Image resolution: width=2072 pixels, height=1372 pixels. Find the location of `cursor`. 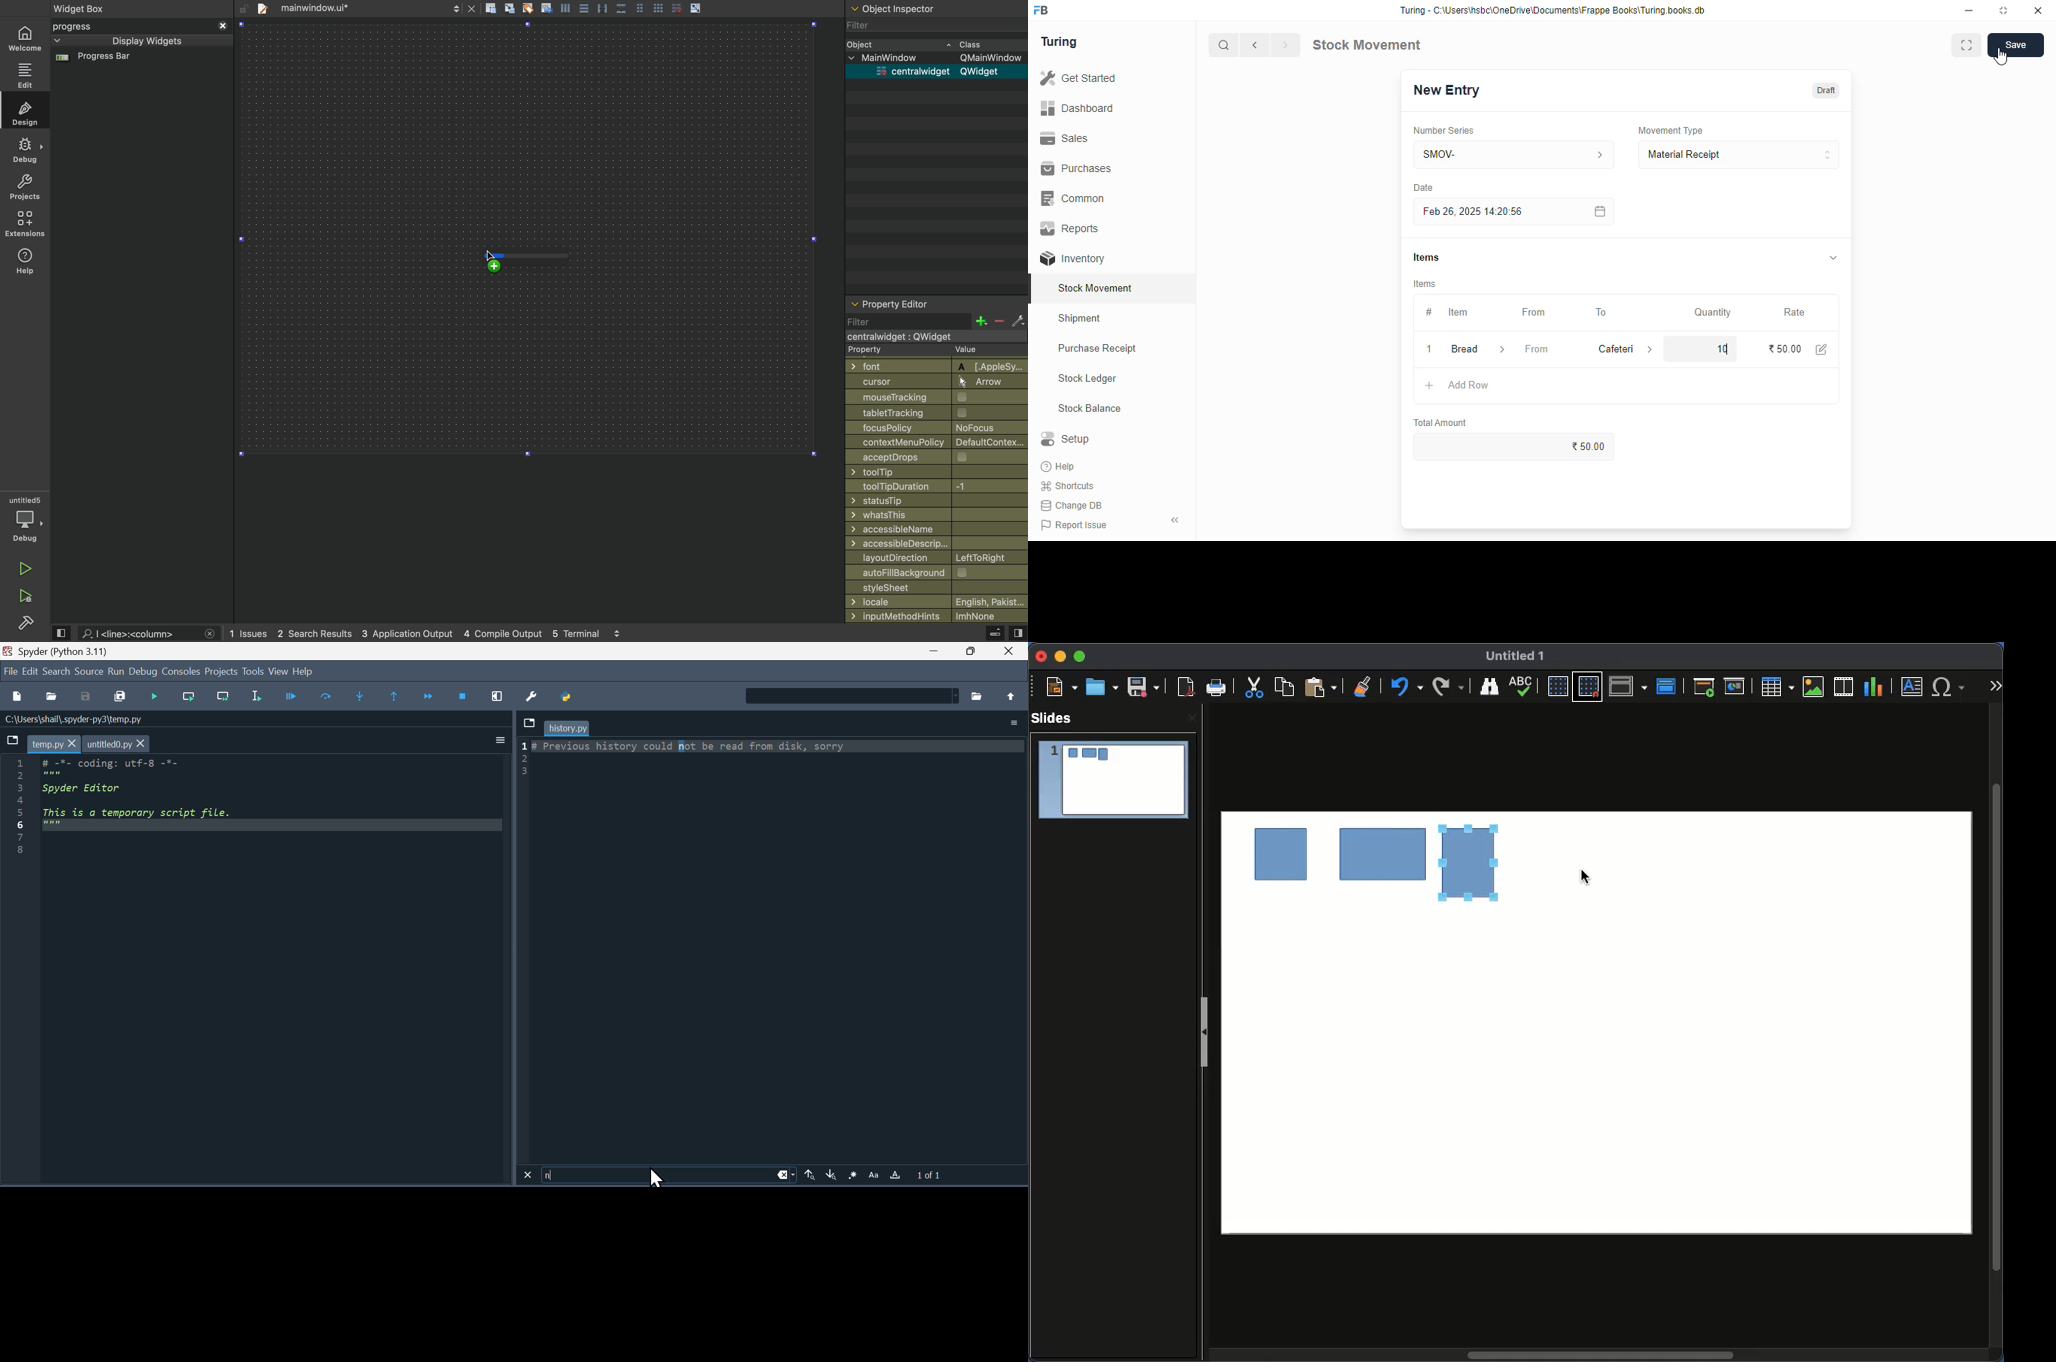

cursor is located at coordinates (932, 382).